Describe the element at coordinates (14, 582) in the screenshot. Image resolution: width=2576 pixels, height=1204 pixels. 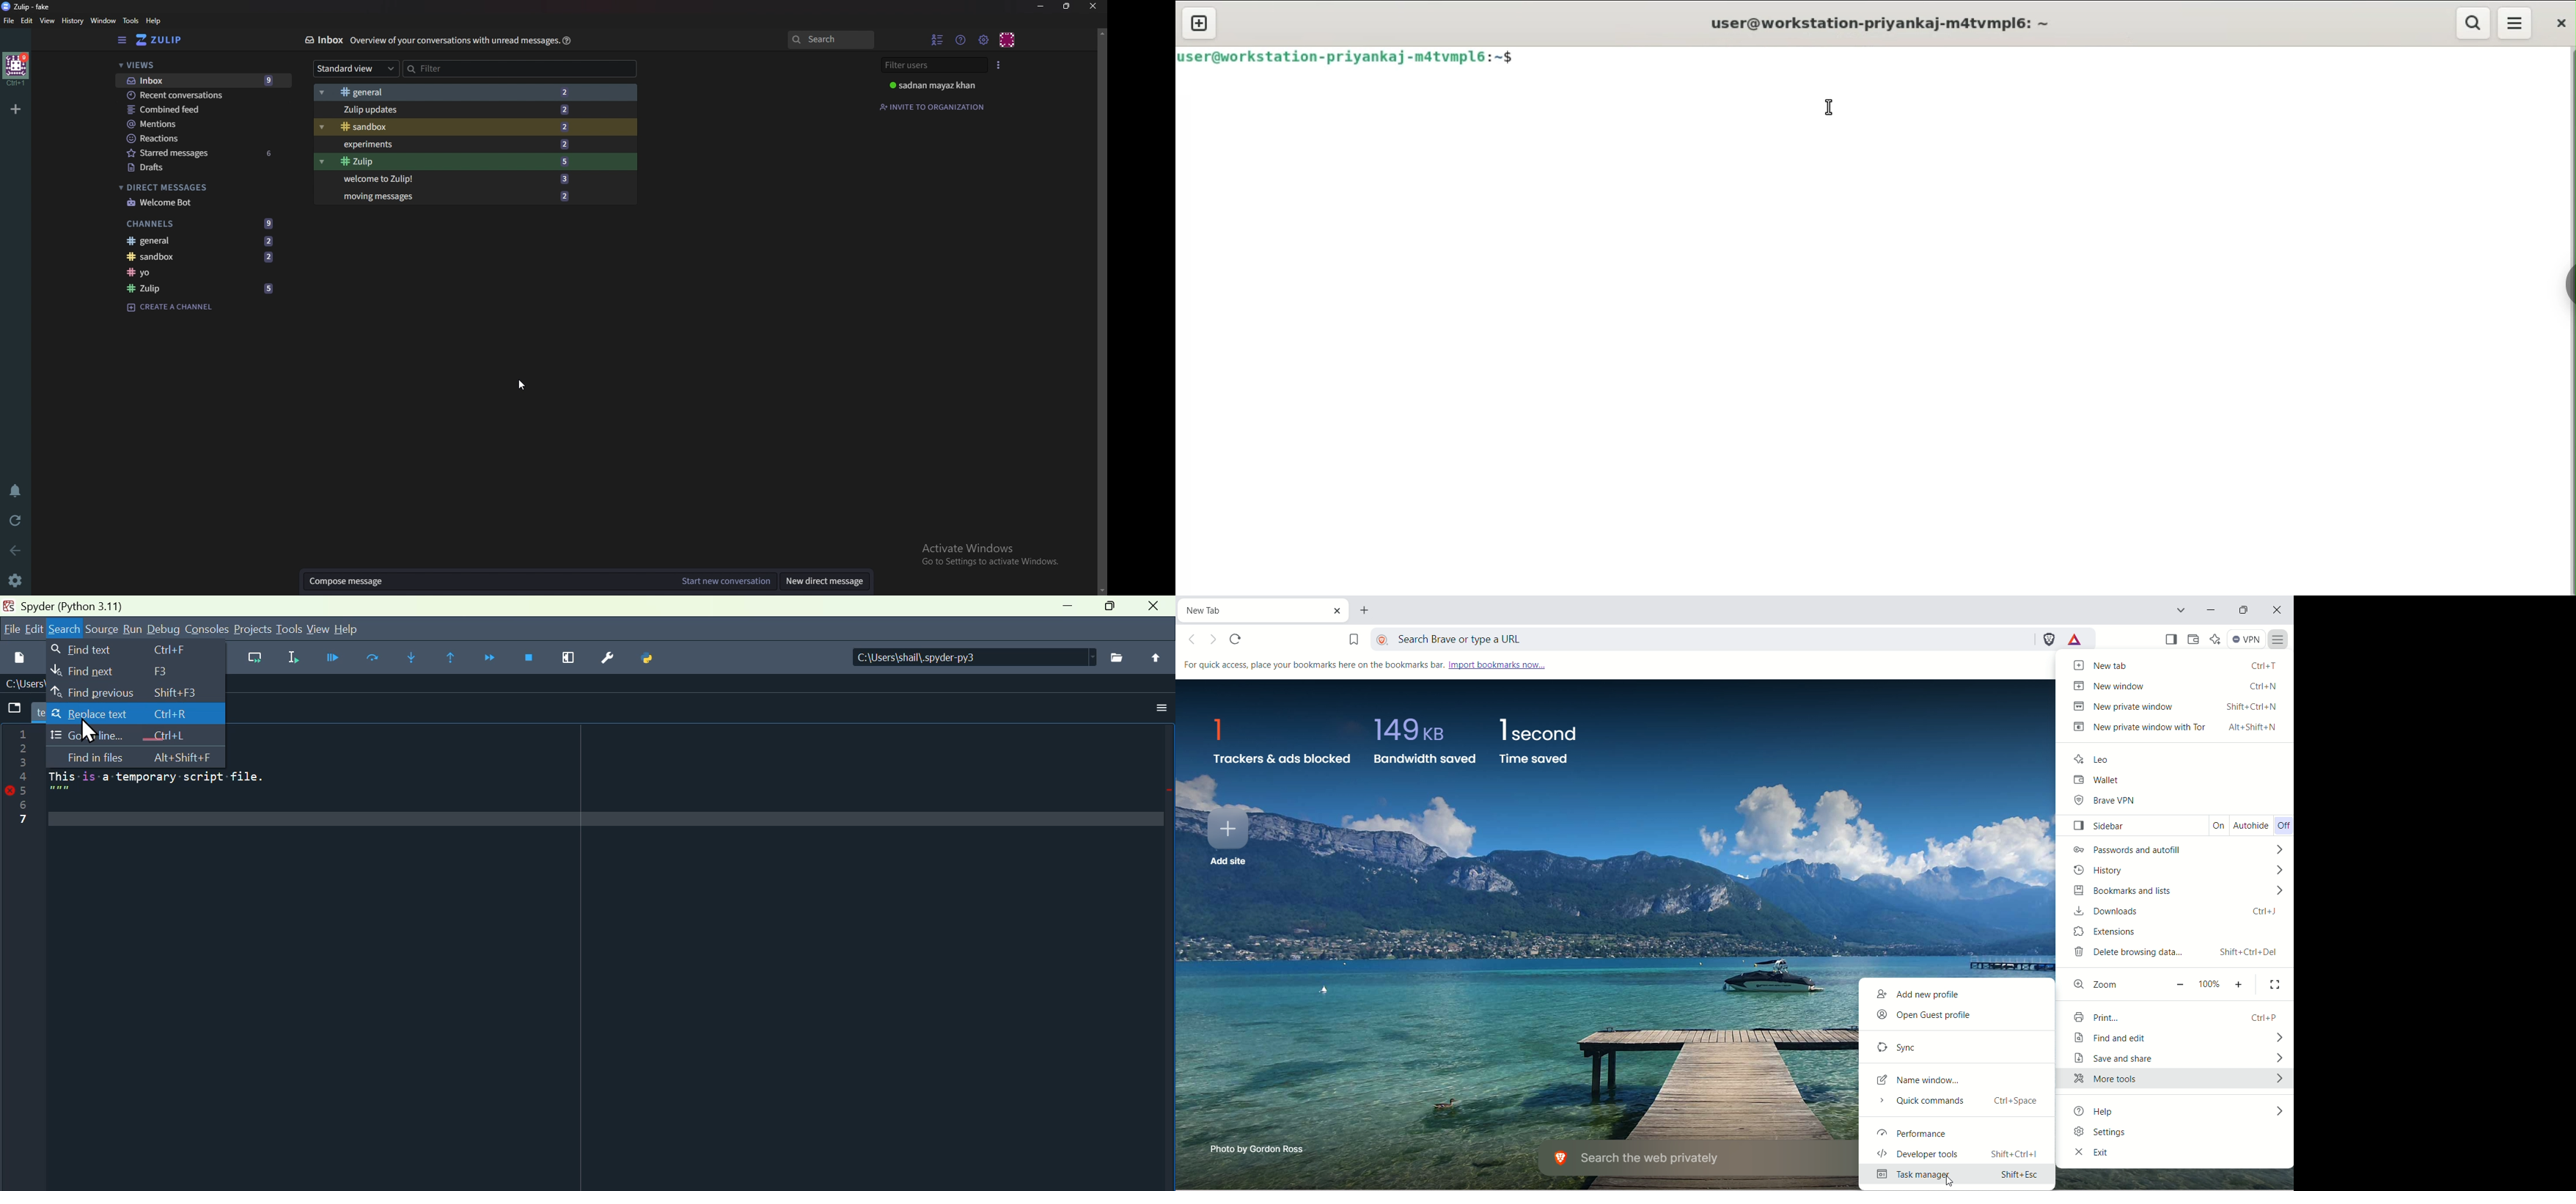
I see `Settings` at that location.